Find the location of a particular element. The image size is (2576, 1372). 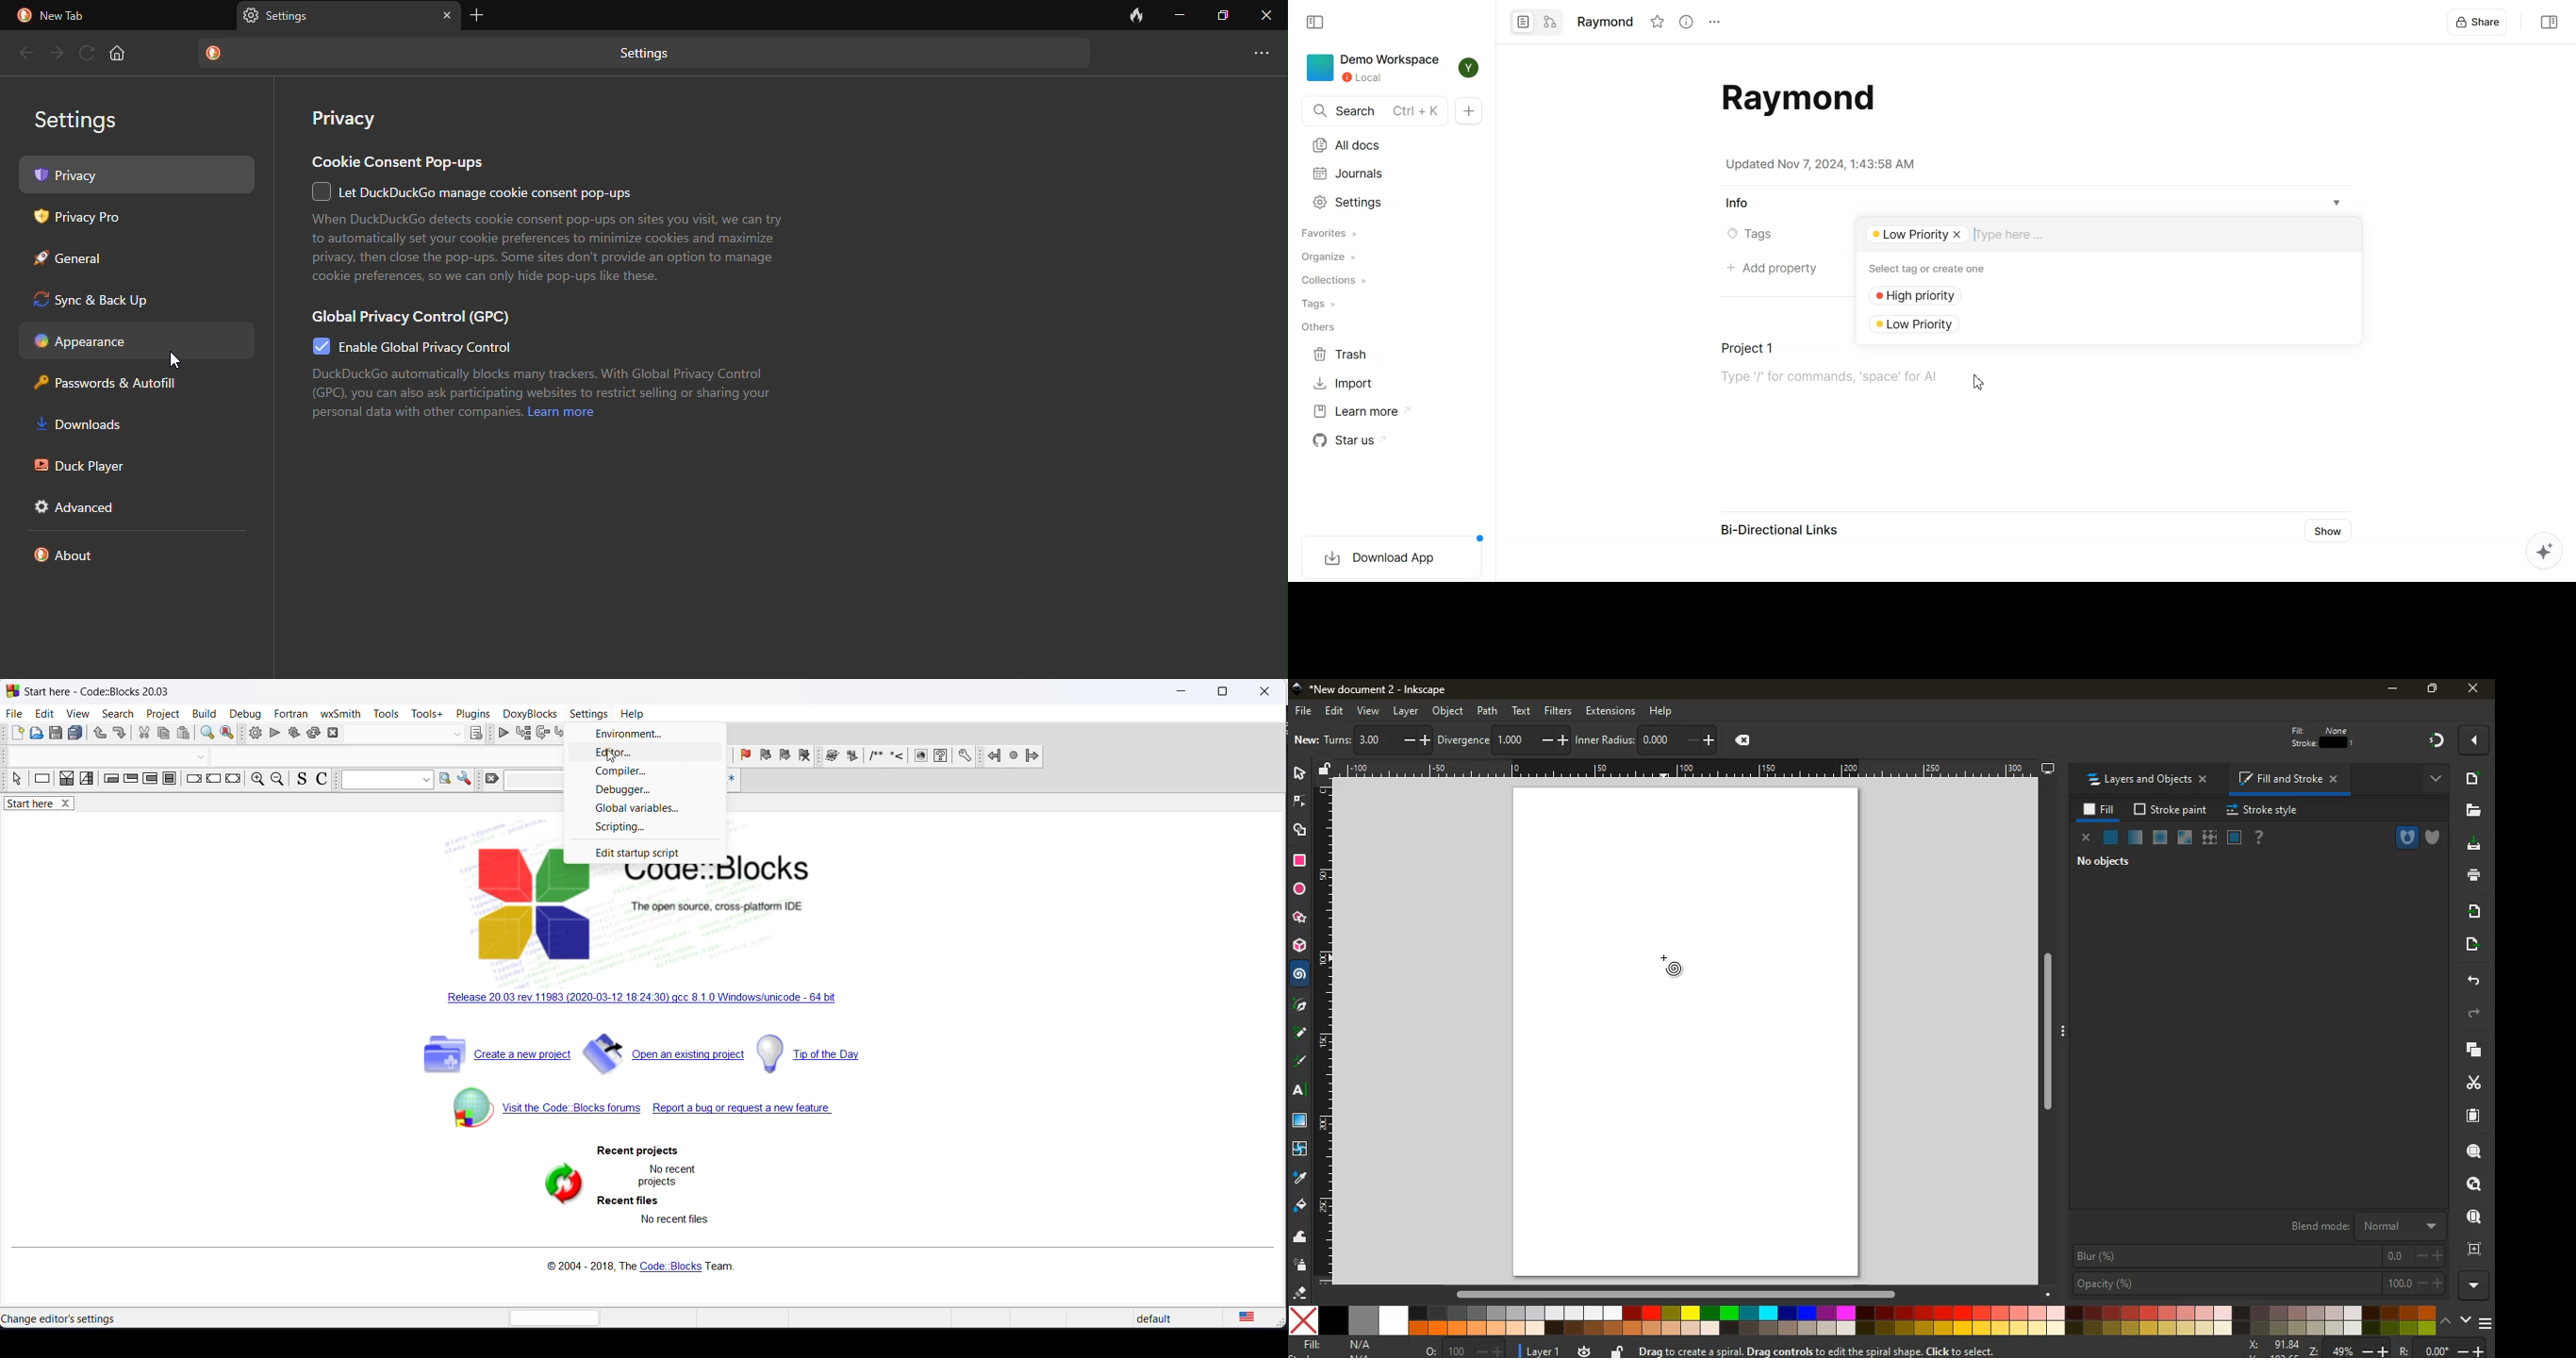

managing cookie consent pop-ups is located at coordinates (491, 191).